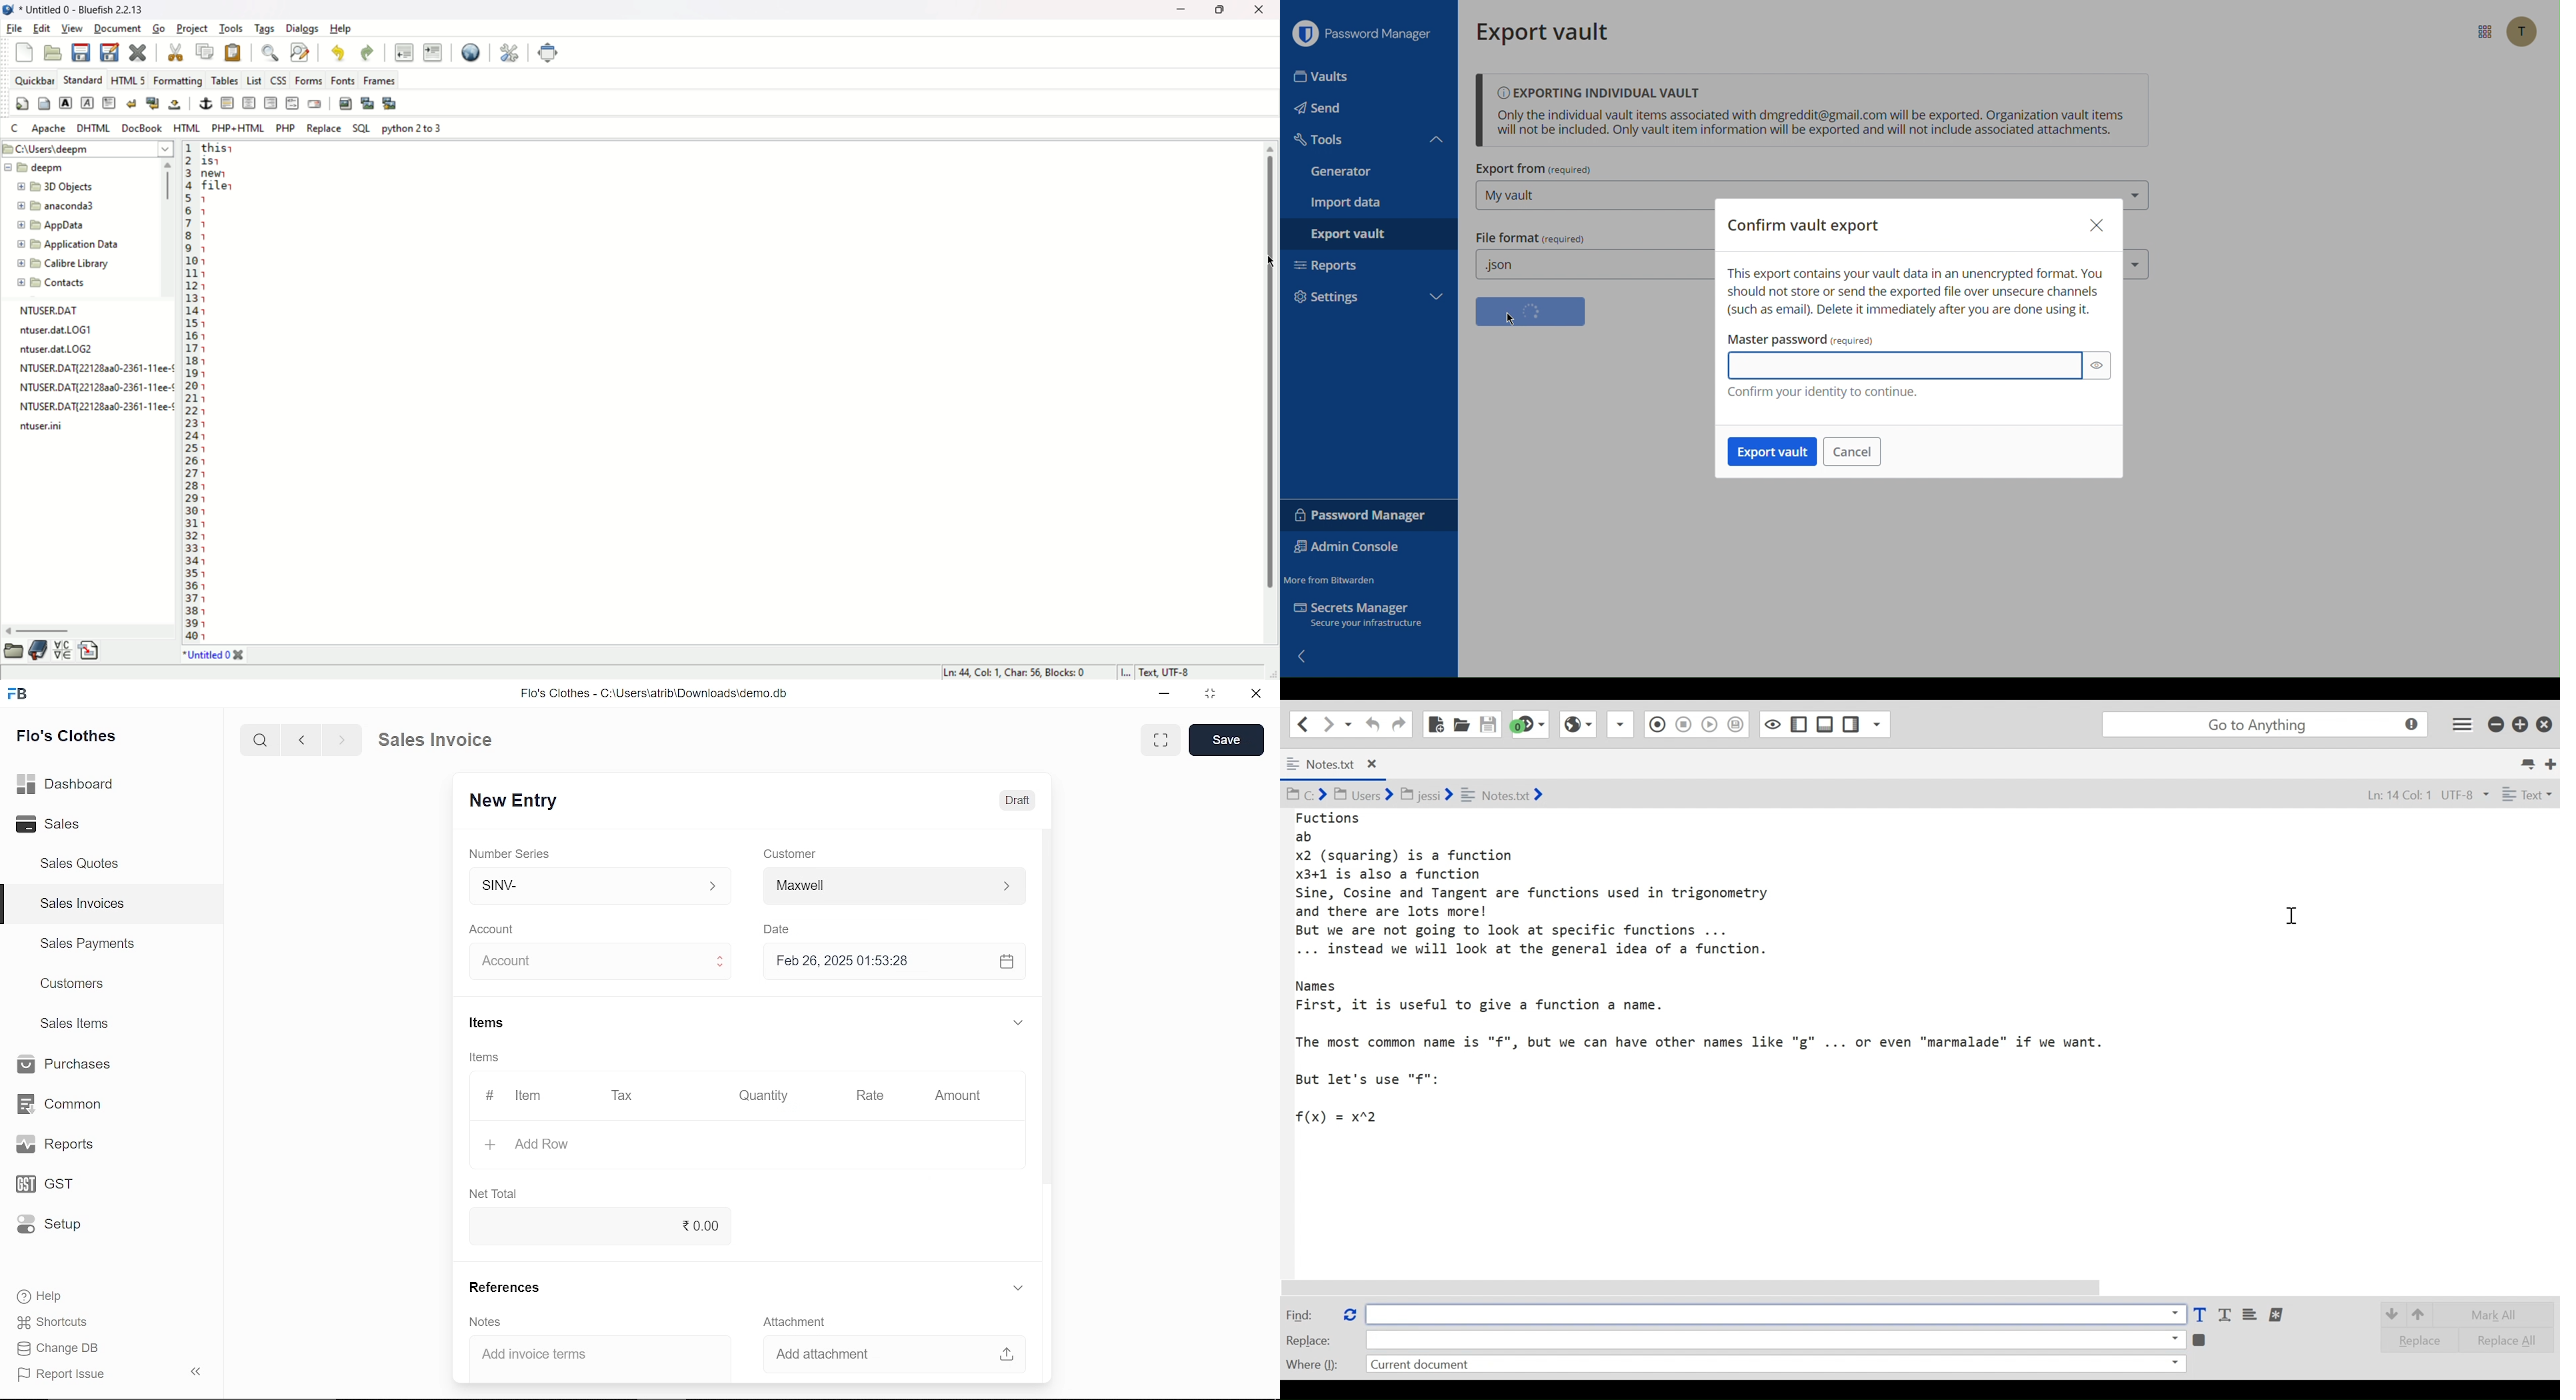 This screenshot has height=1400, width=2576. What do you see at coordinates (1016, 1021) in the screenshot?
I see `expand` at bounding box center [1016, 1021].